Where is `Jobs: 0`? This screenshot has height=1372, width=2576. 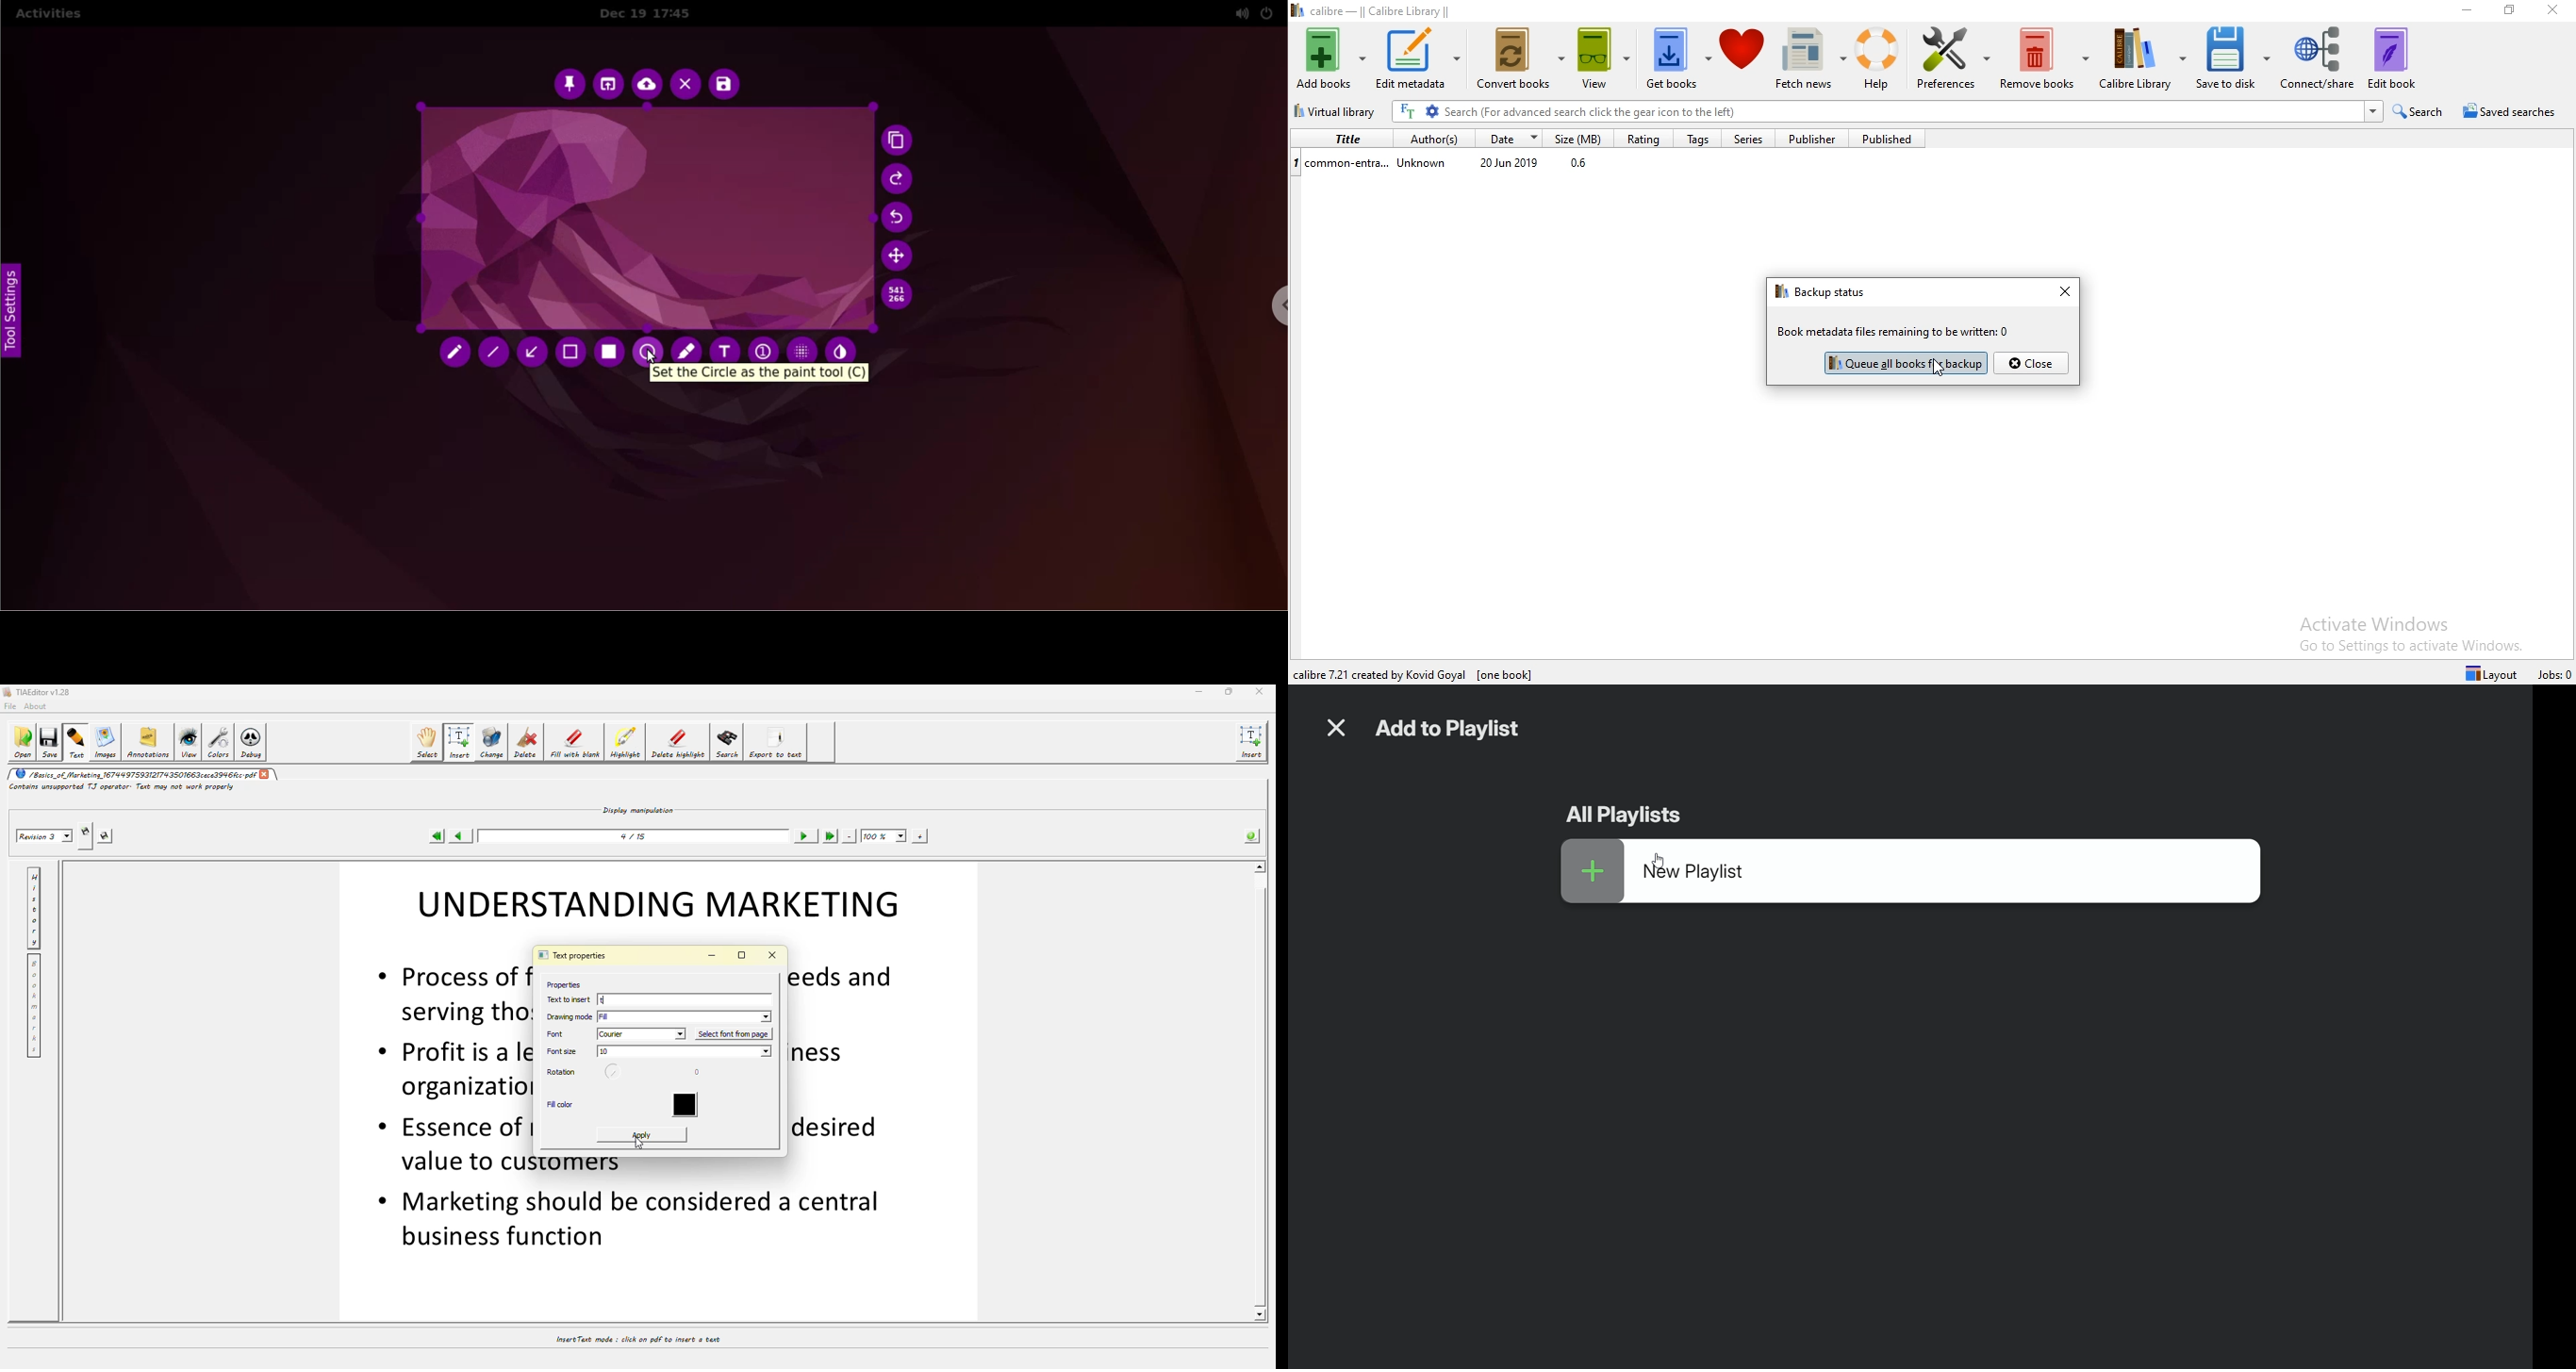
Jobs: 0 is located at coordinates (2555, 675).